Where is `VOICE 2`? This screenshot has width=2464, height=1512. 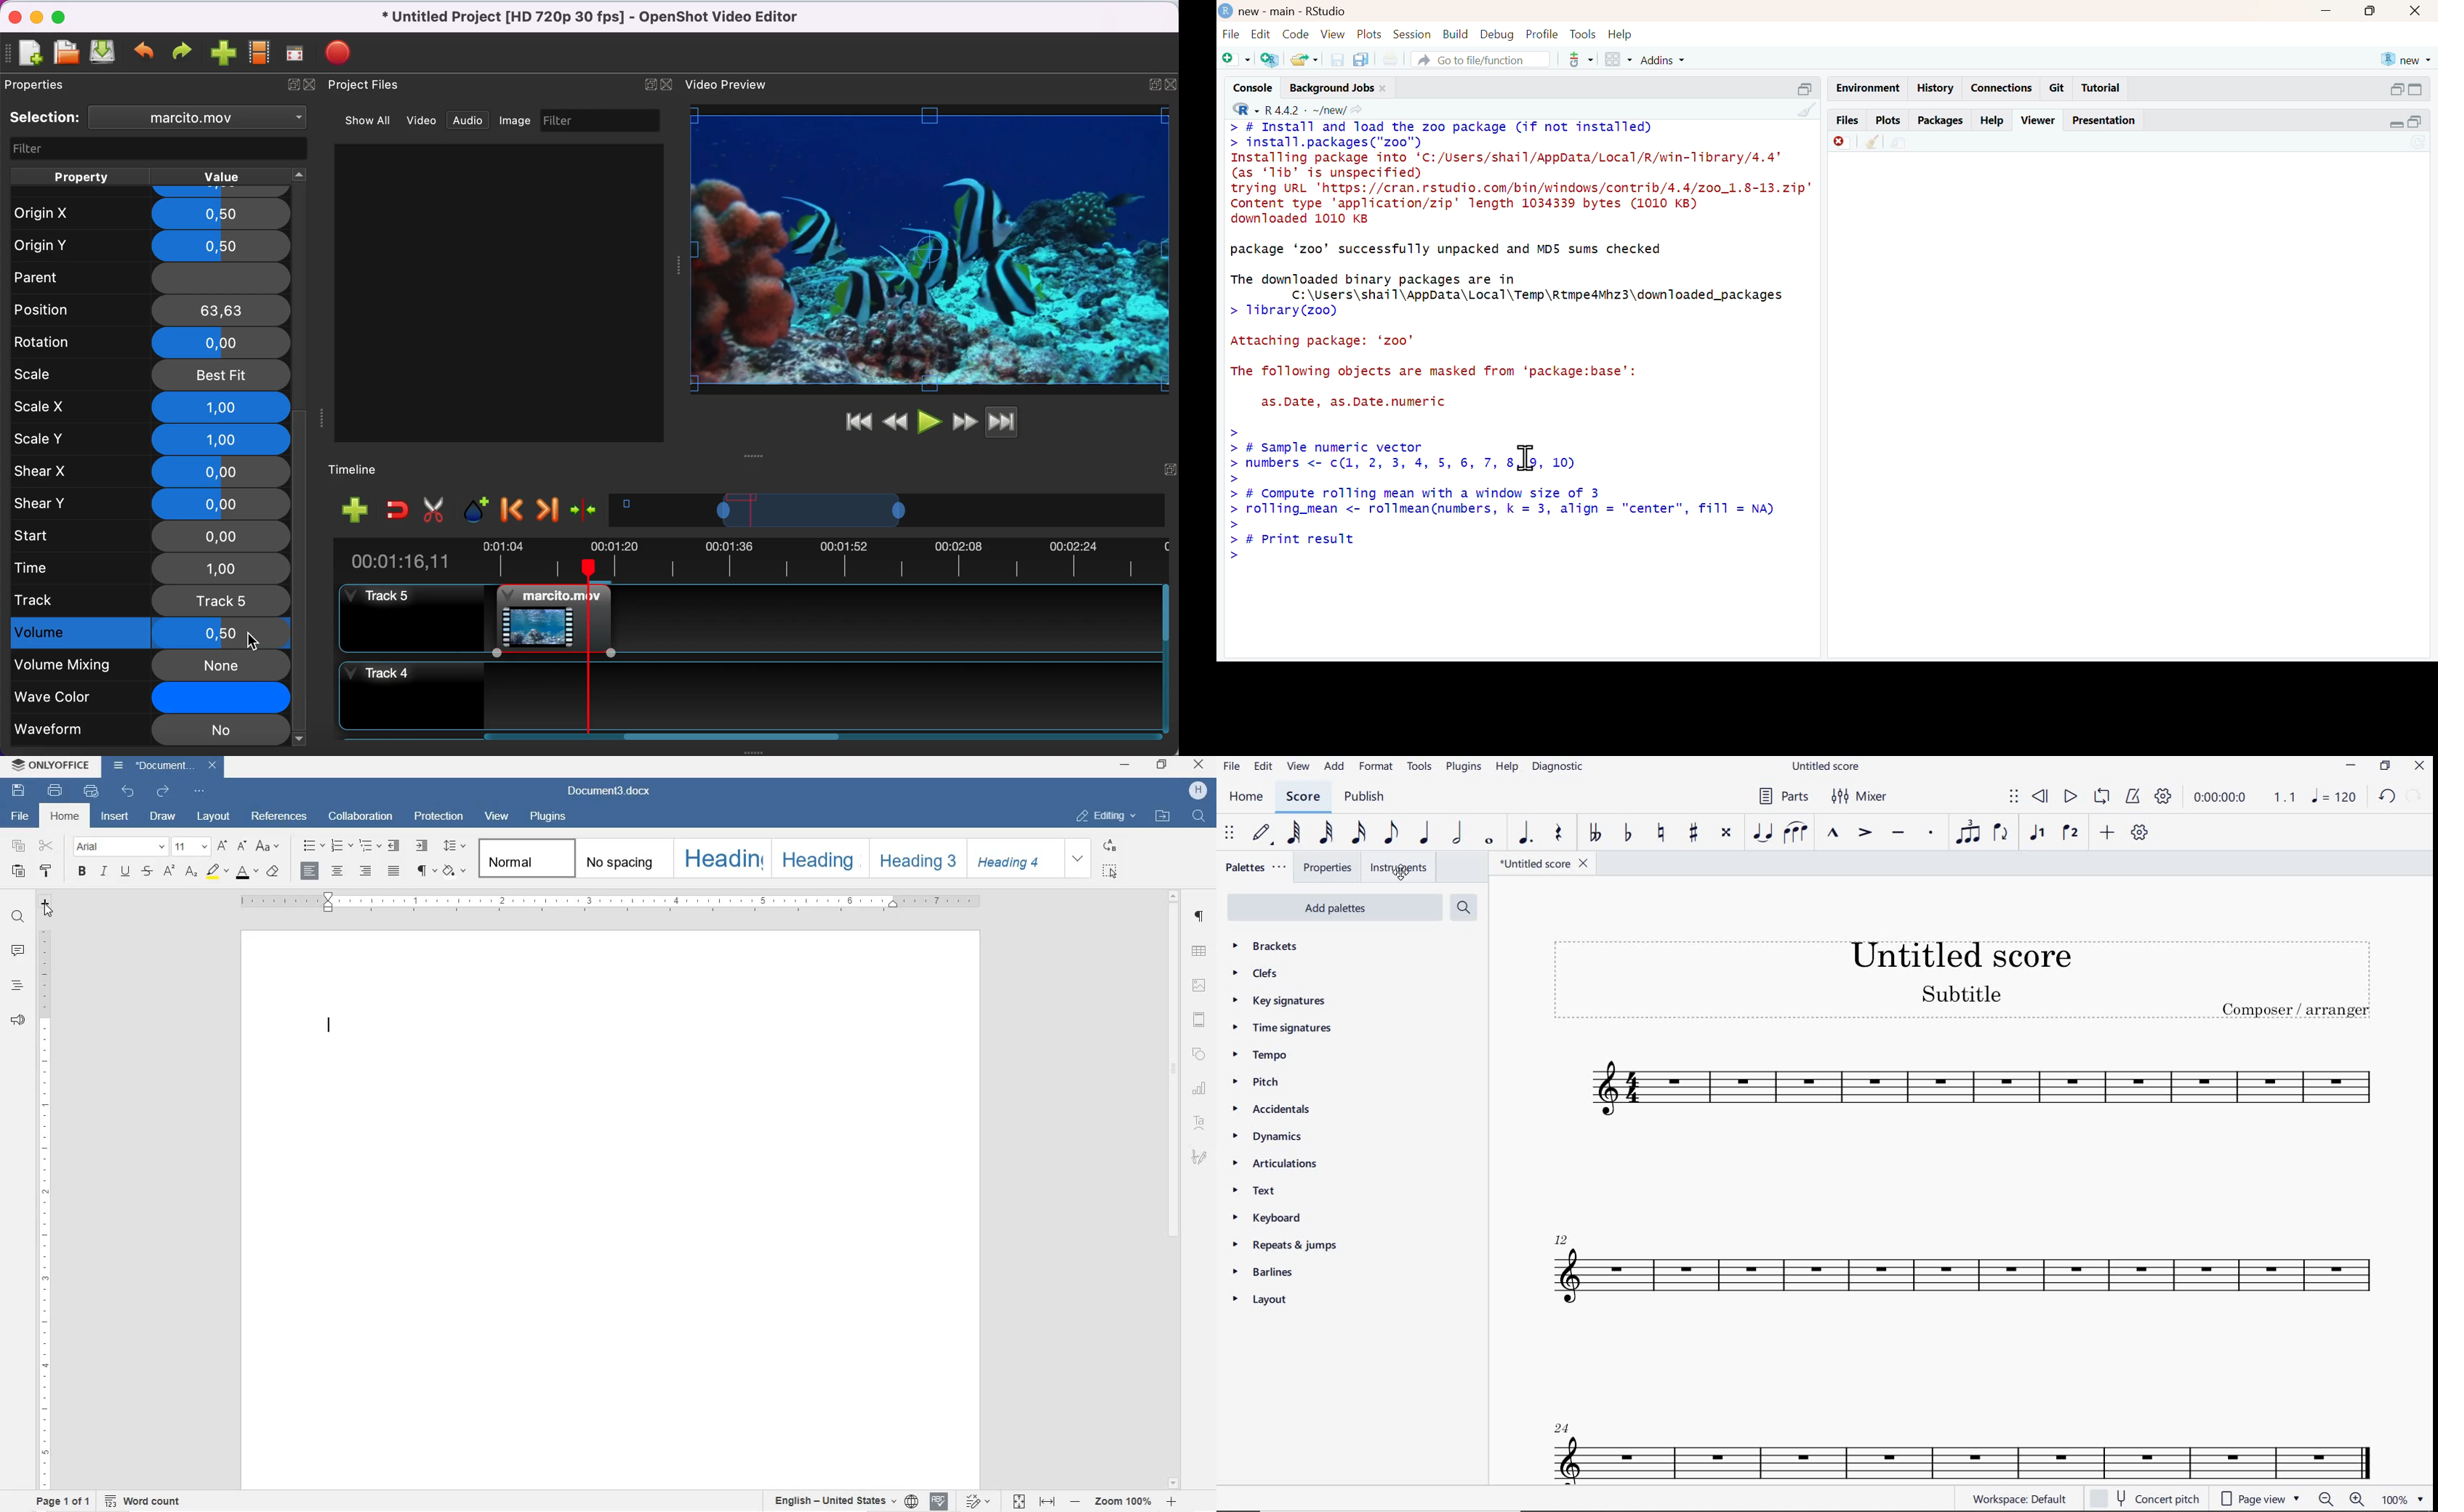
VOICE 2 is located at coordinates (2070, 833).